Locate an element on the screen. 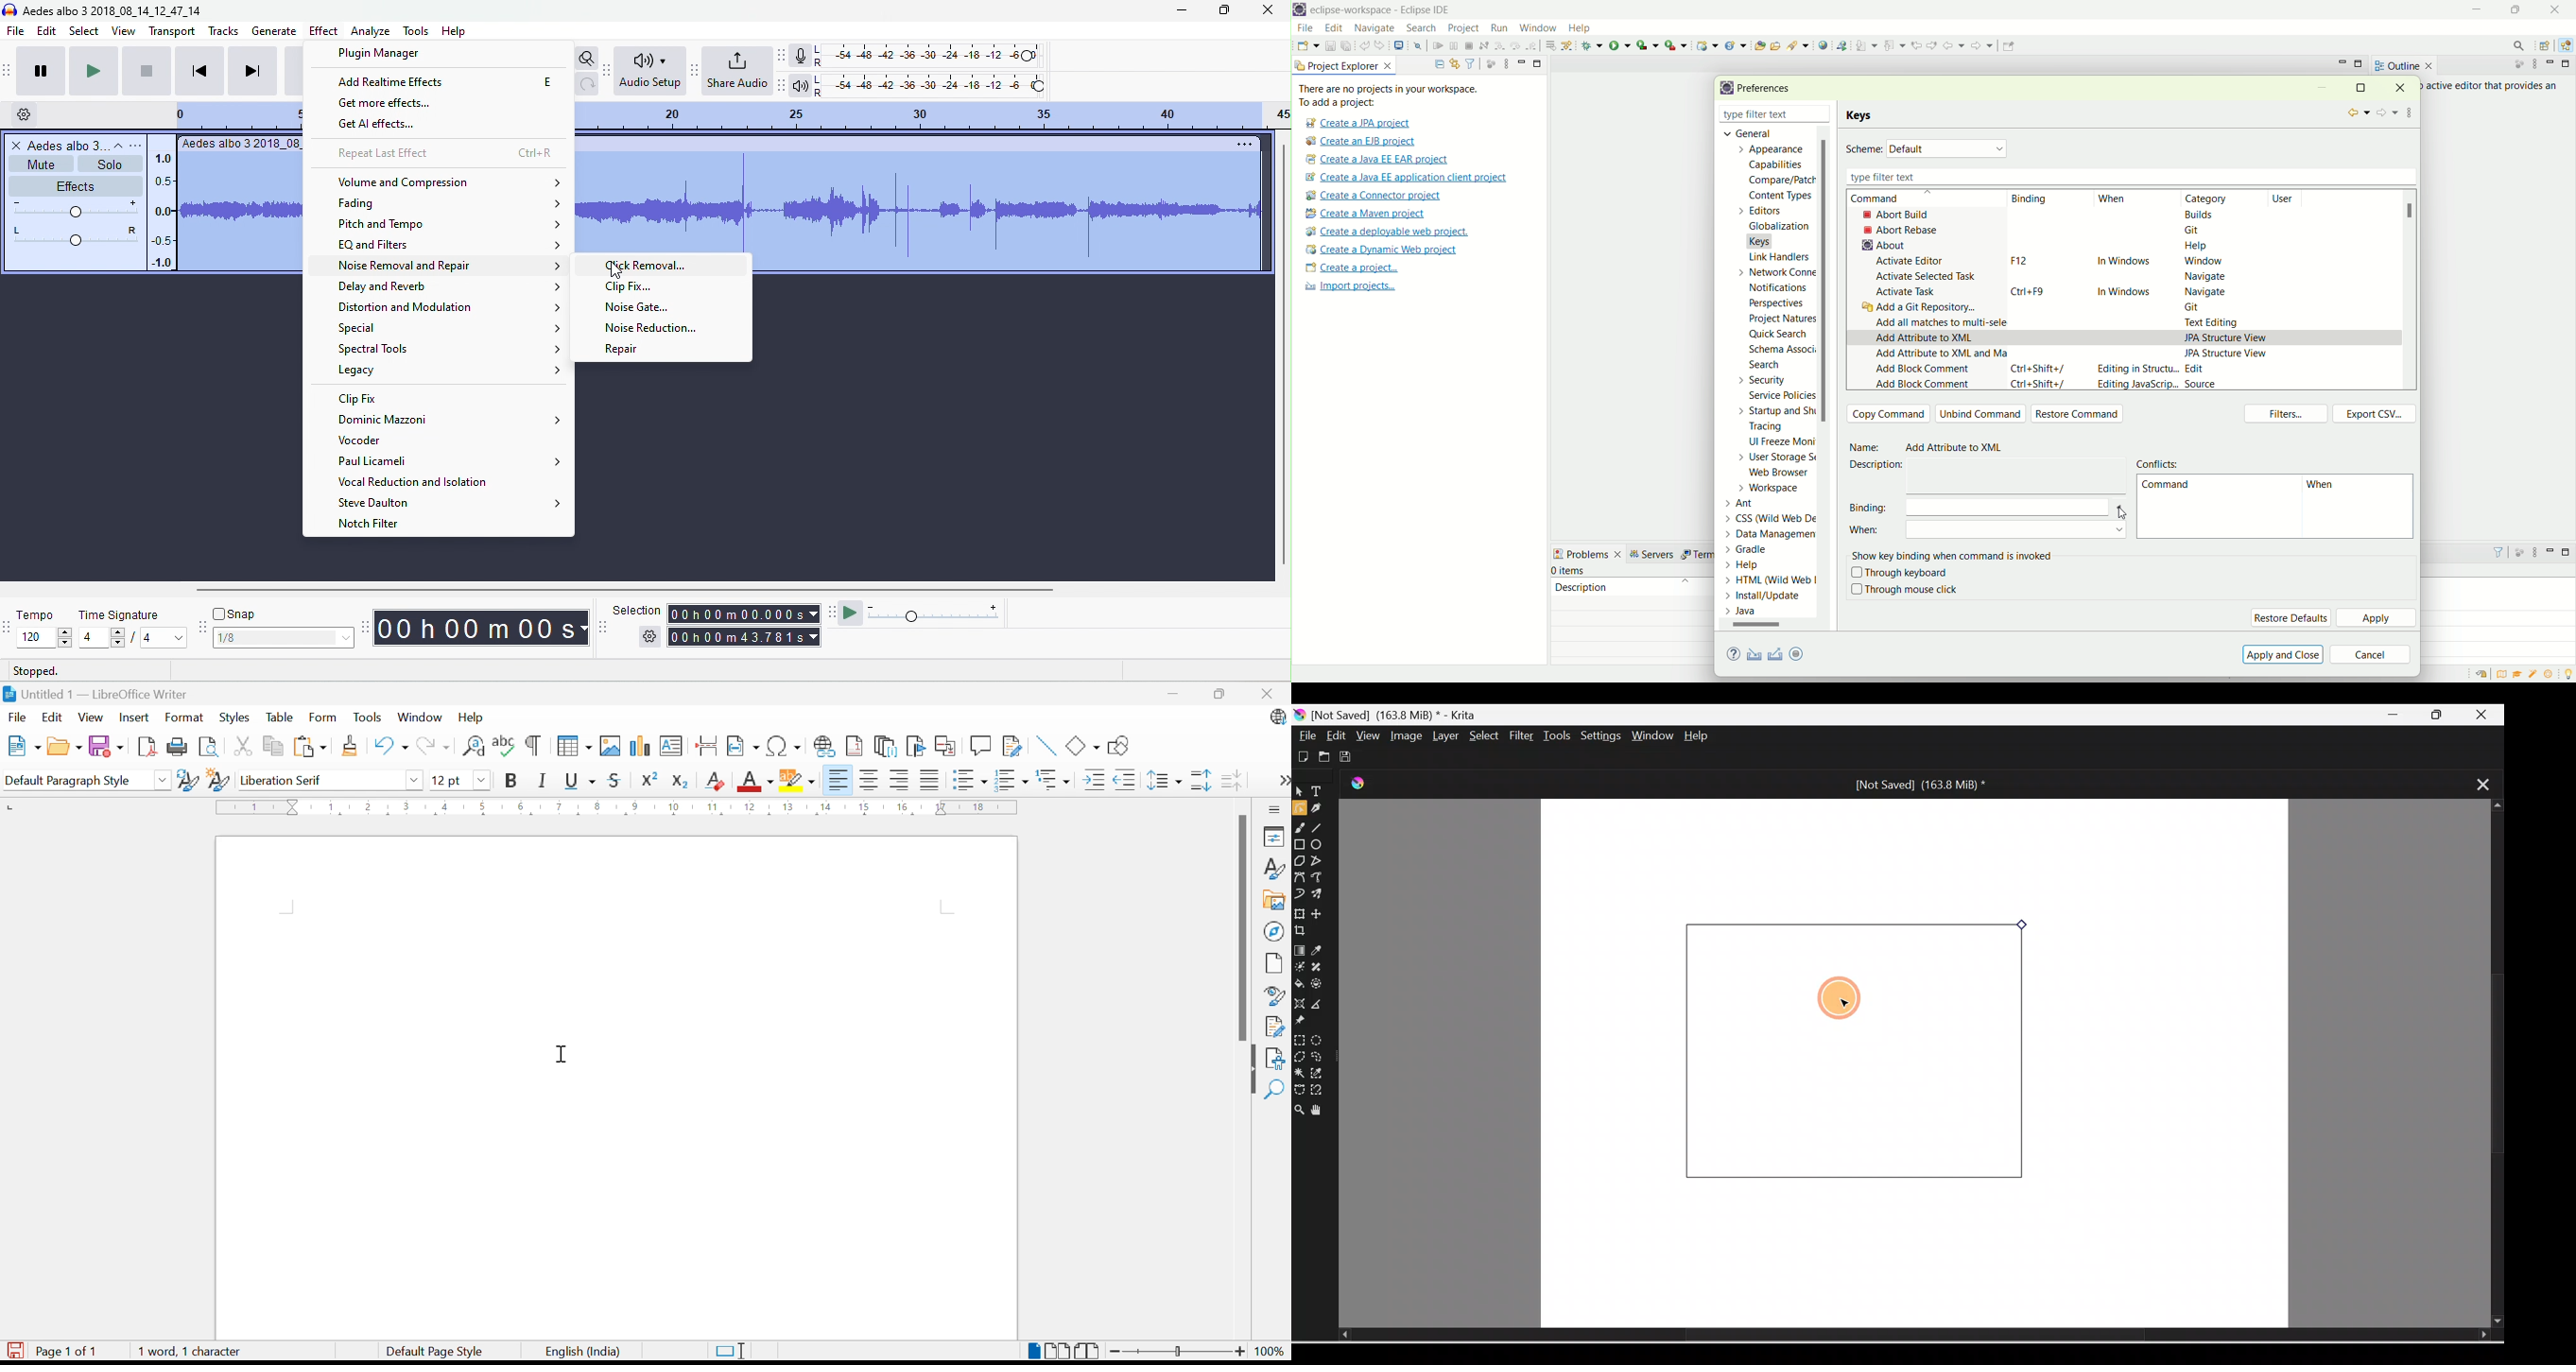  items is located at coordinates (1570, 571).